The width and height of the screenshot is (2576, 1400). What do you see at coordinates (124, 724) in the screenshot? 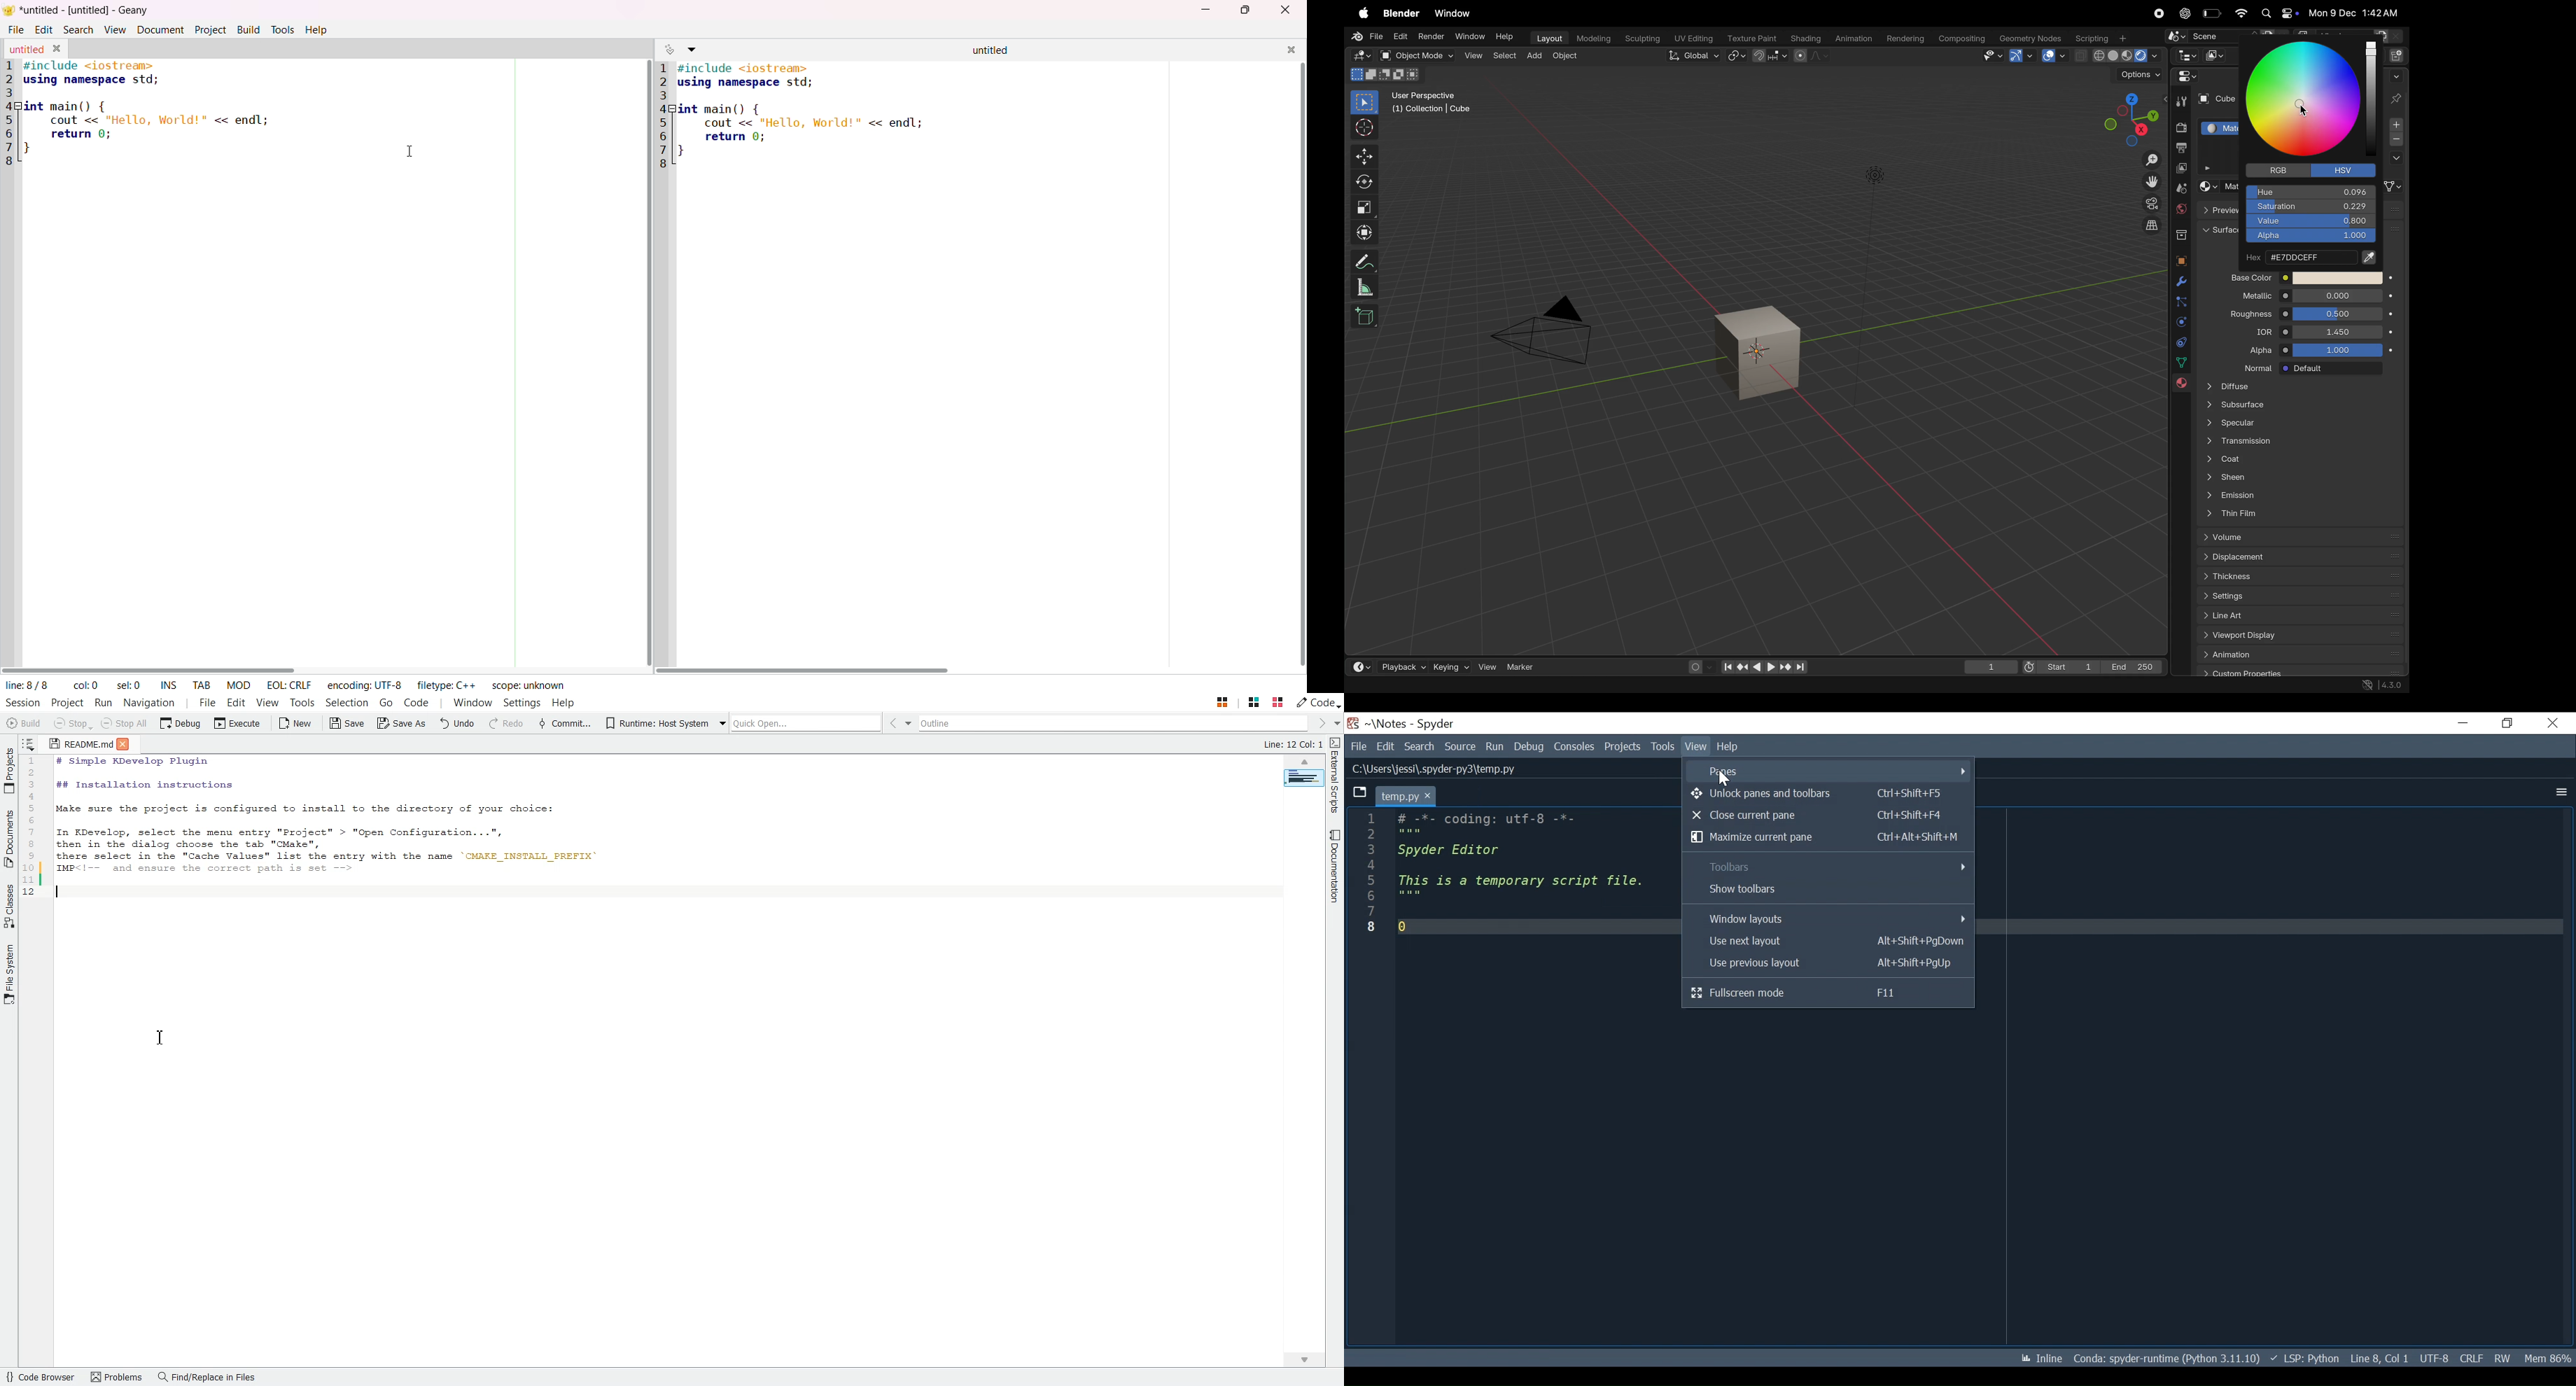
I see `Stop all` at bounding box center [124, 724].